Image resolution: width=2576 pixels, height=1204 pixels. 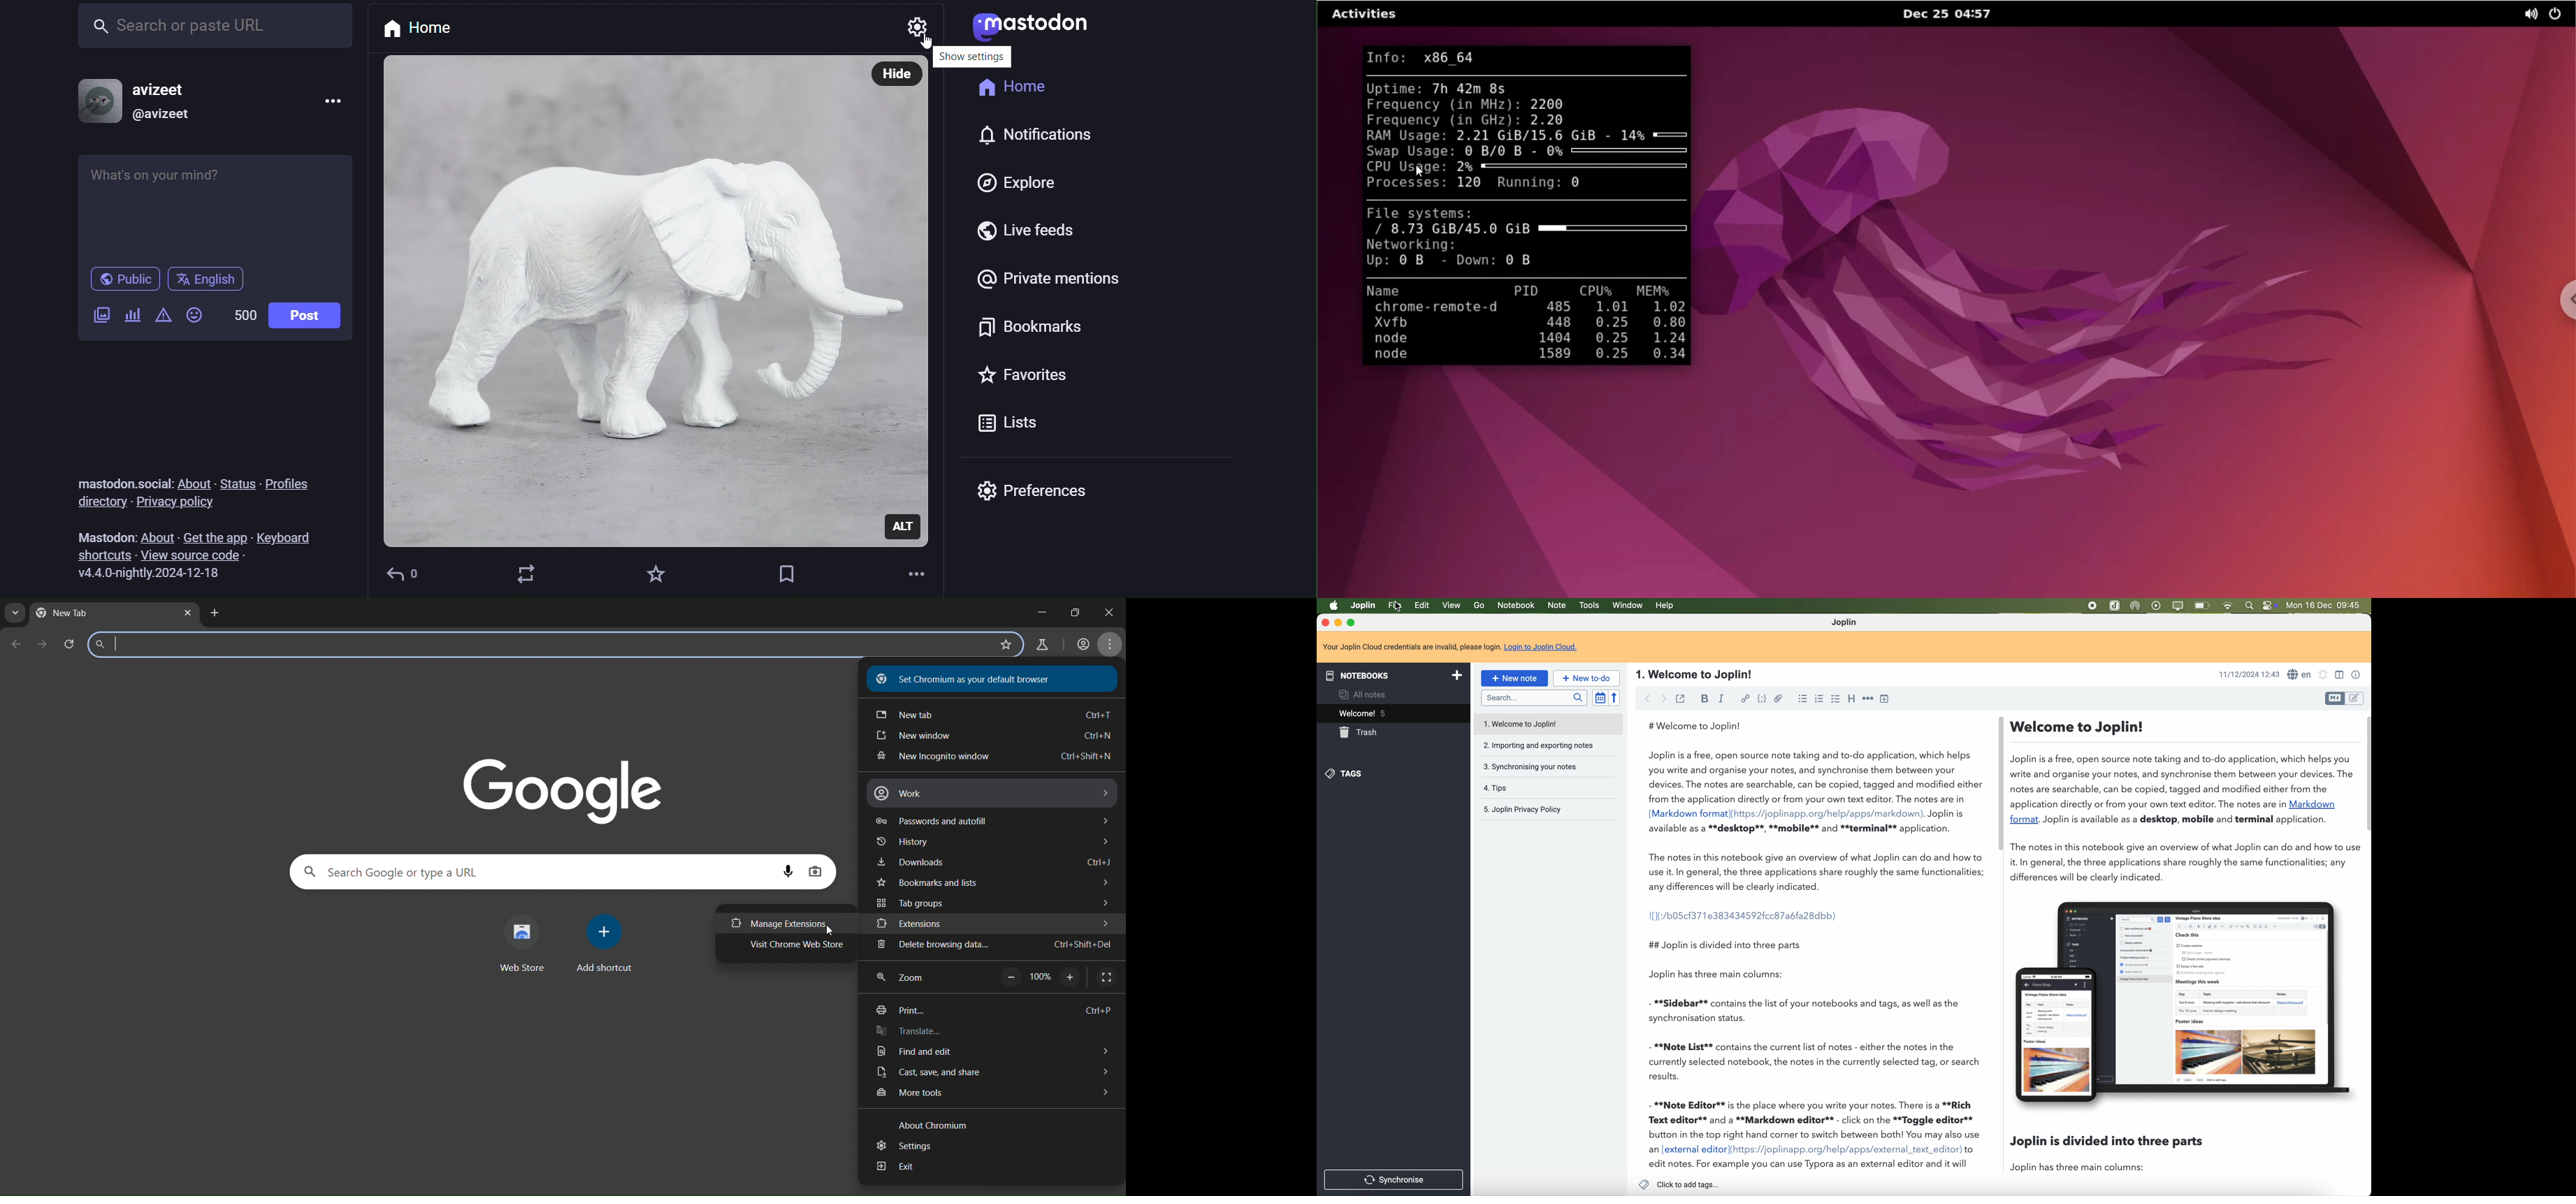 What do you see at coordinates (1514, 679) in the screenshot?
I see `new note` at bounding box center [1514, 679].